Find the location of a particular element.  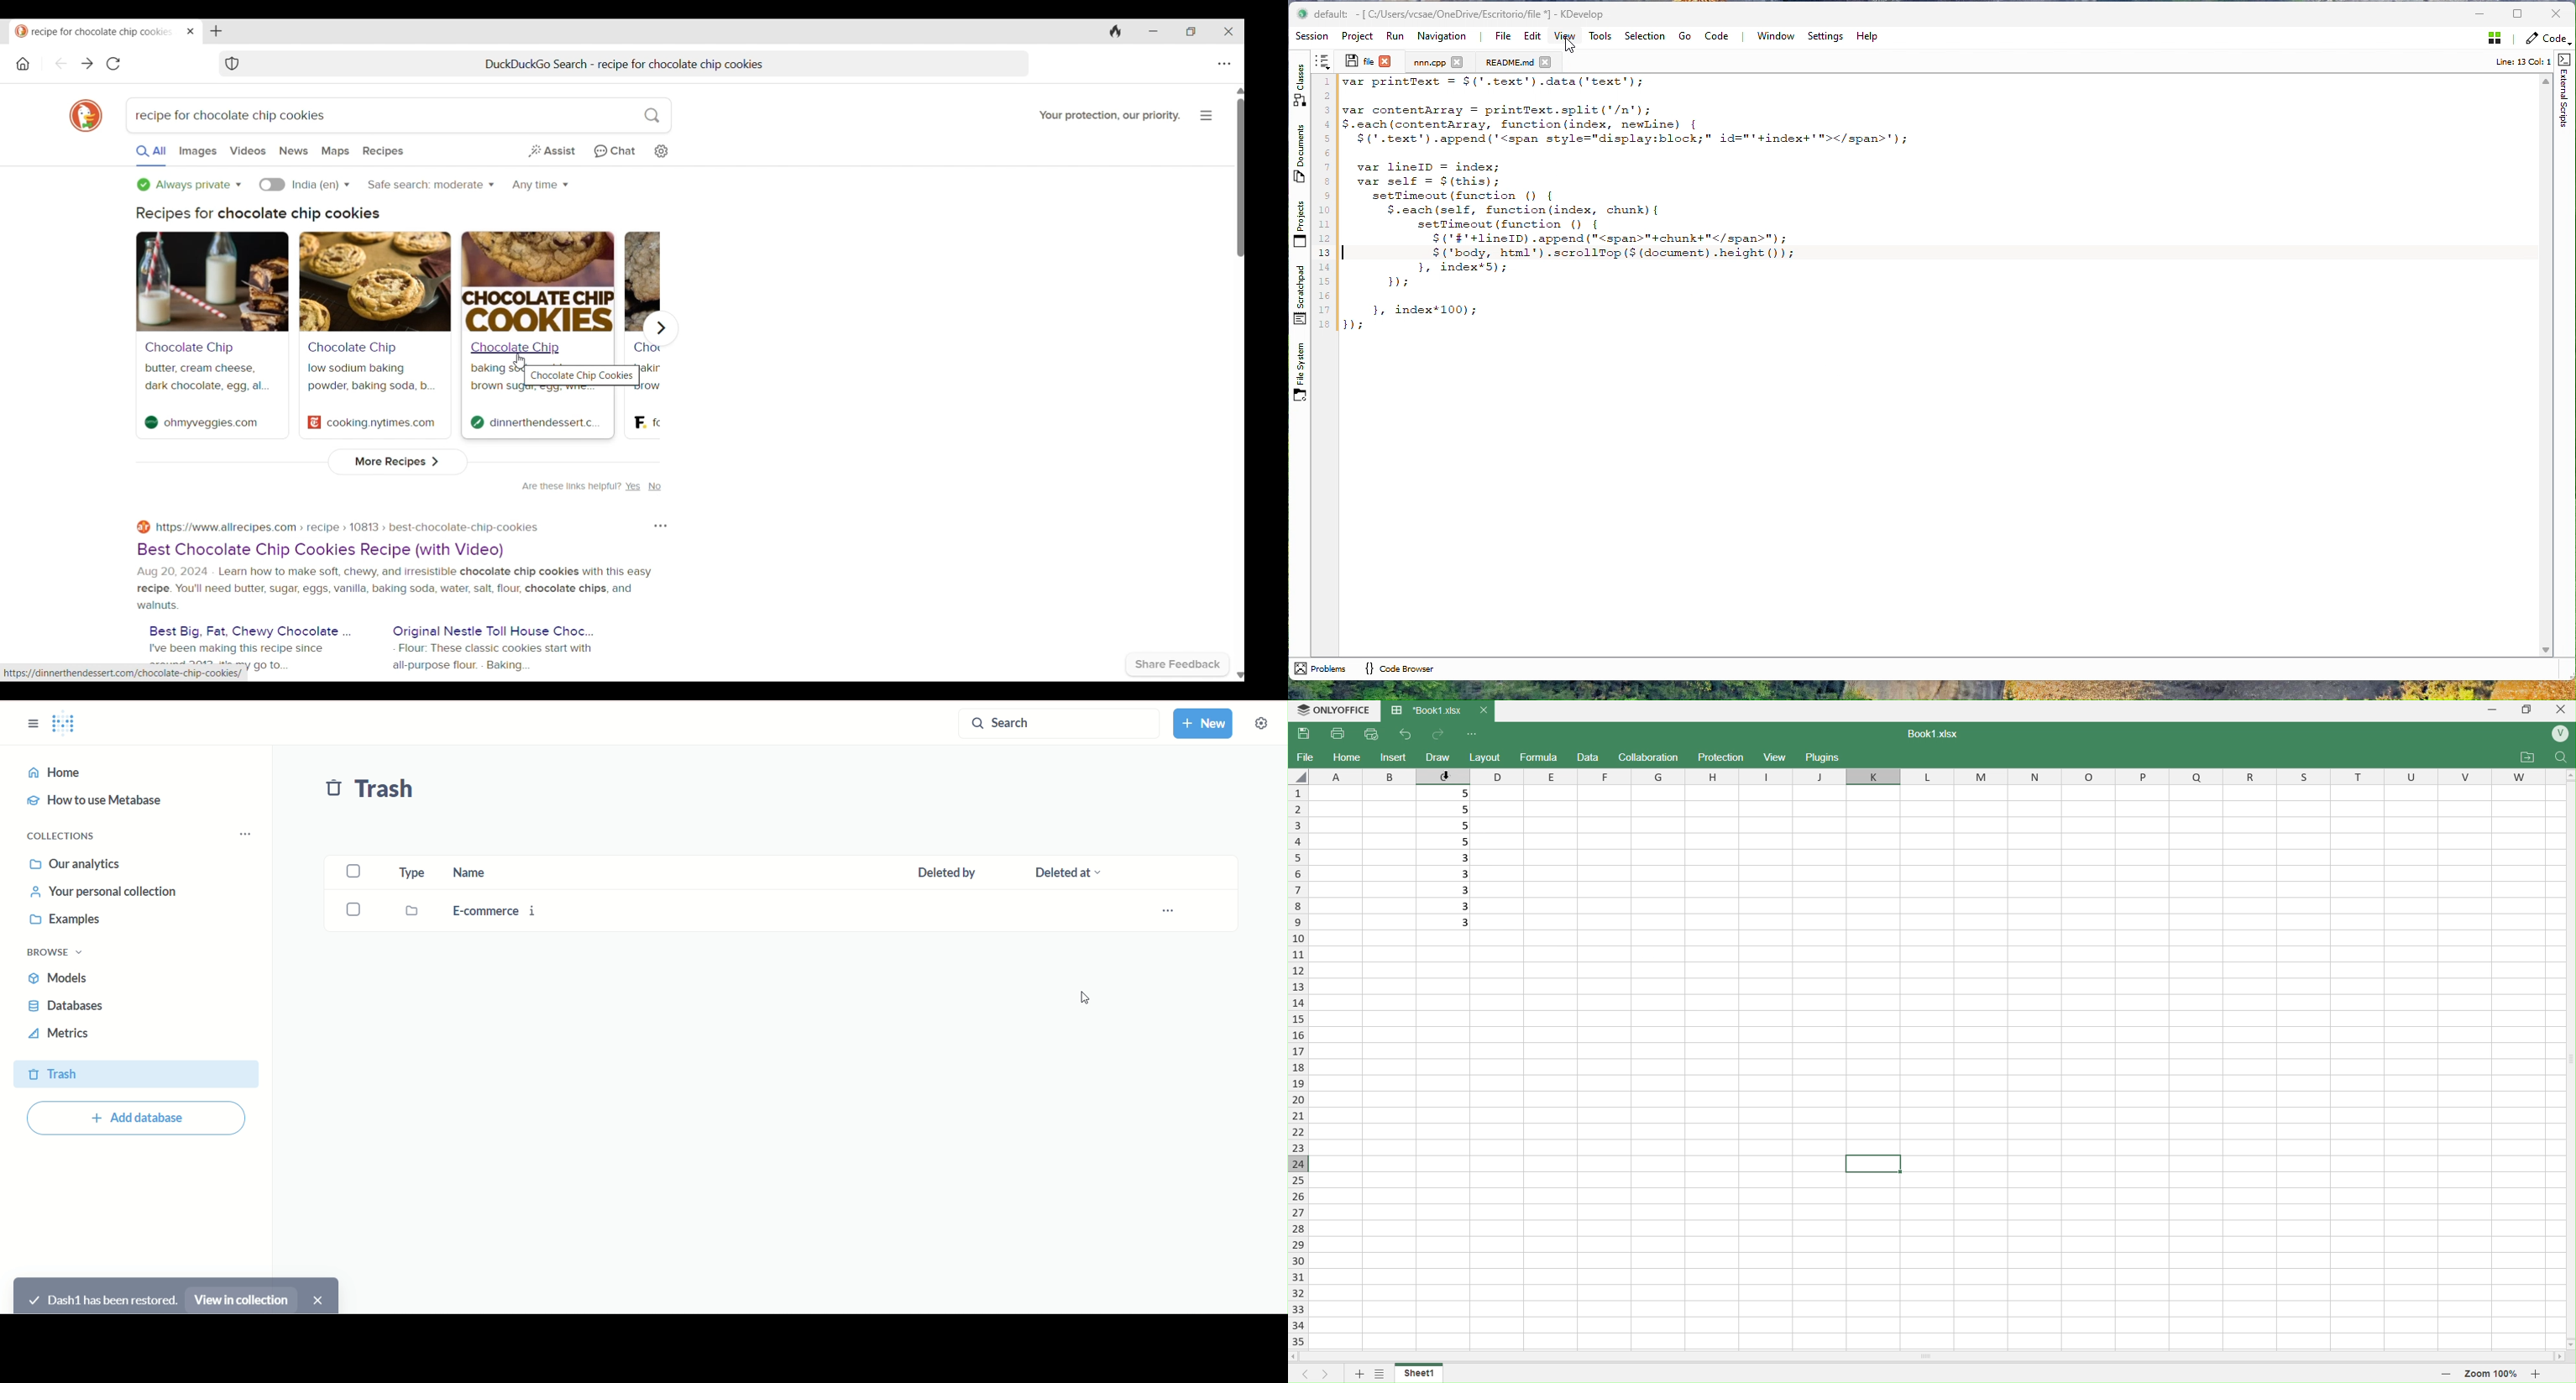

Search box is located at coordinates (504, 115).